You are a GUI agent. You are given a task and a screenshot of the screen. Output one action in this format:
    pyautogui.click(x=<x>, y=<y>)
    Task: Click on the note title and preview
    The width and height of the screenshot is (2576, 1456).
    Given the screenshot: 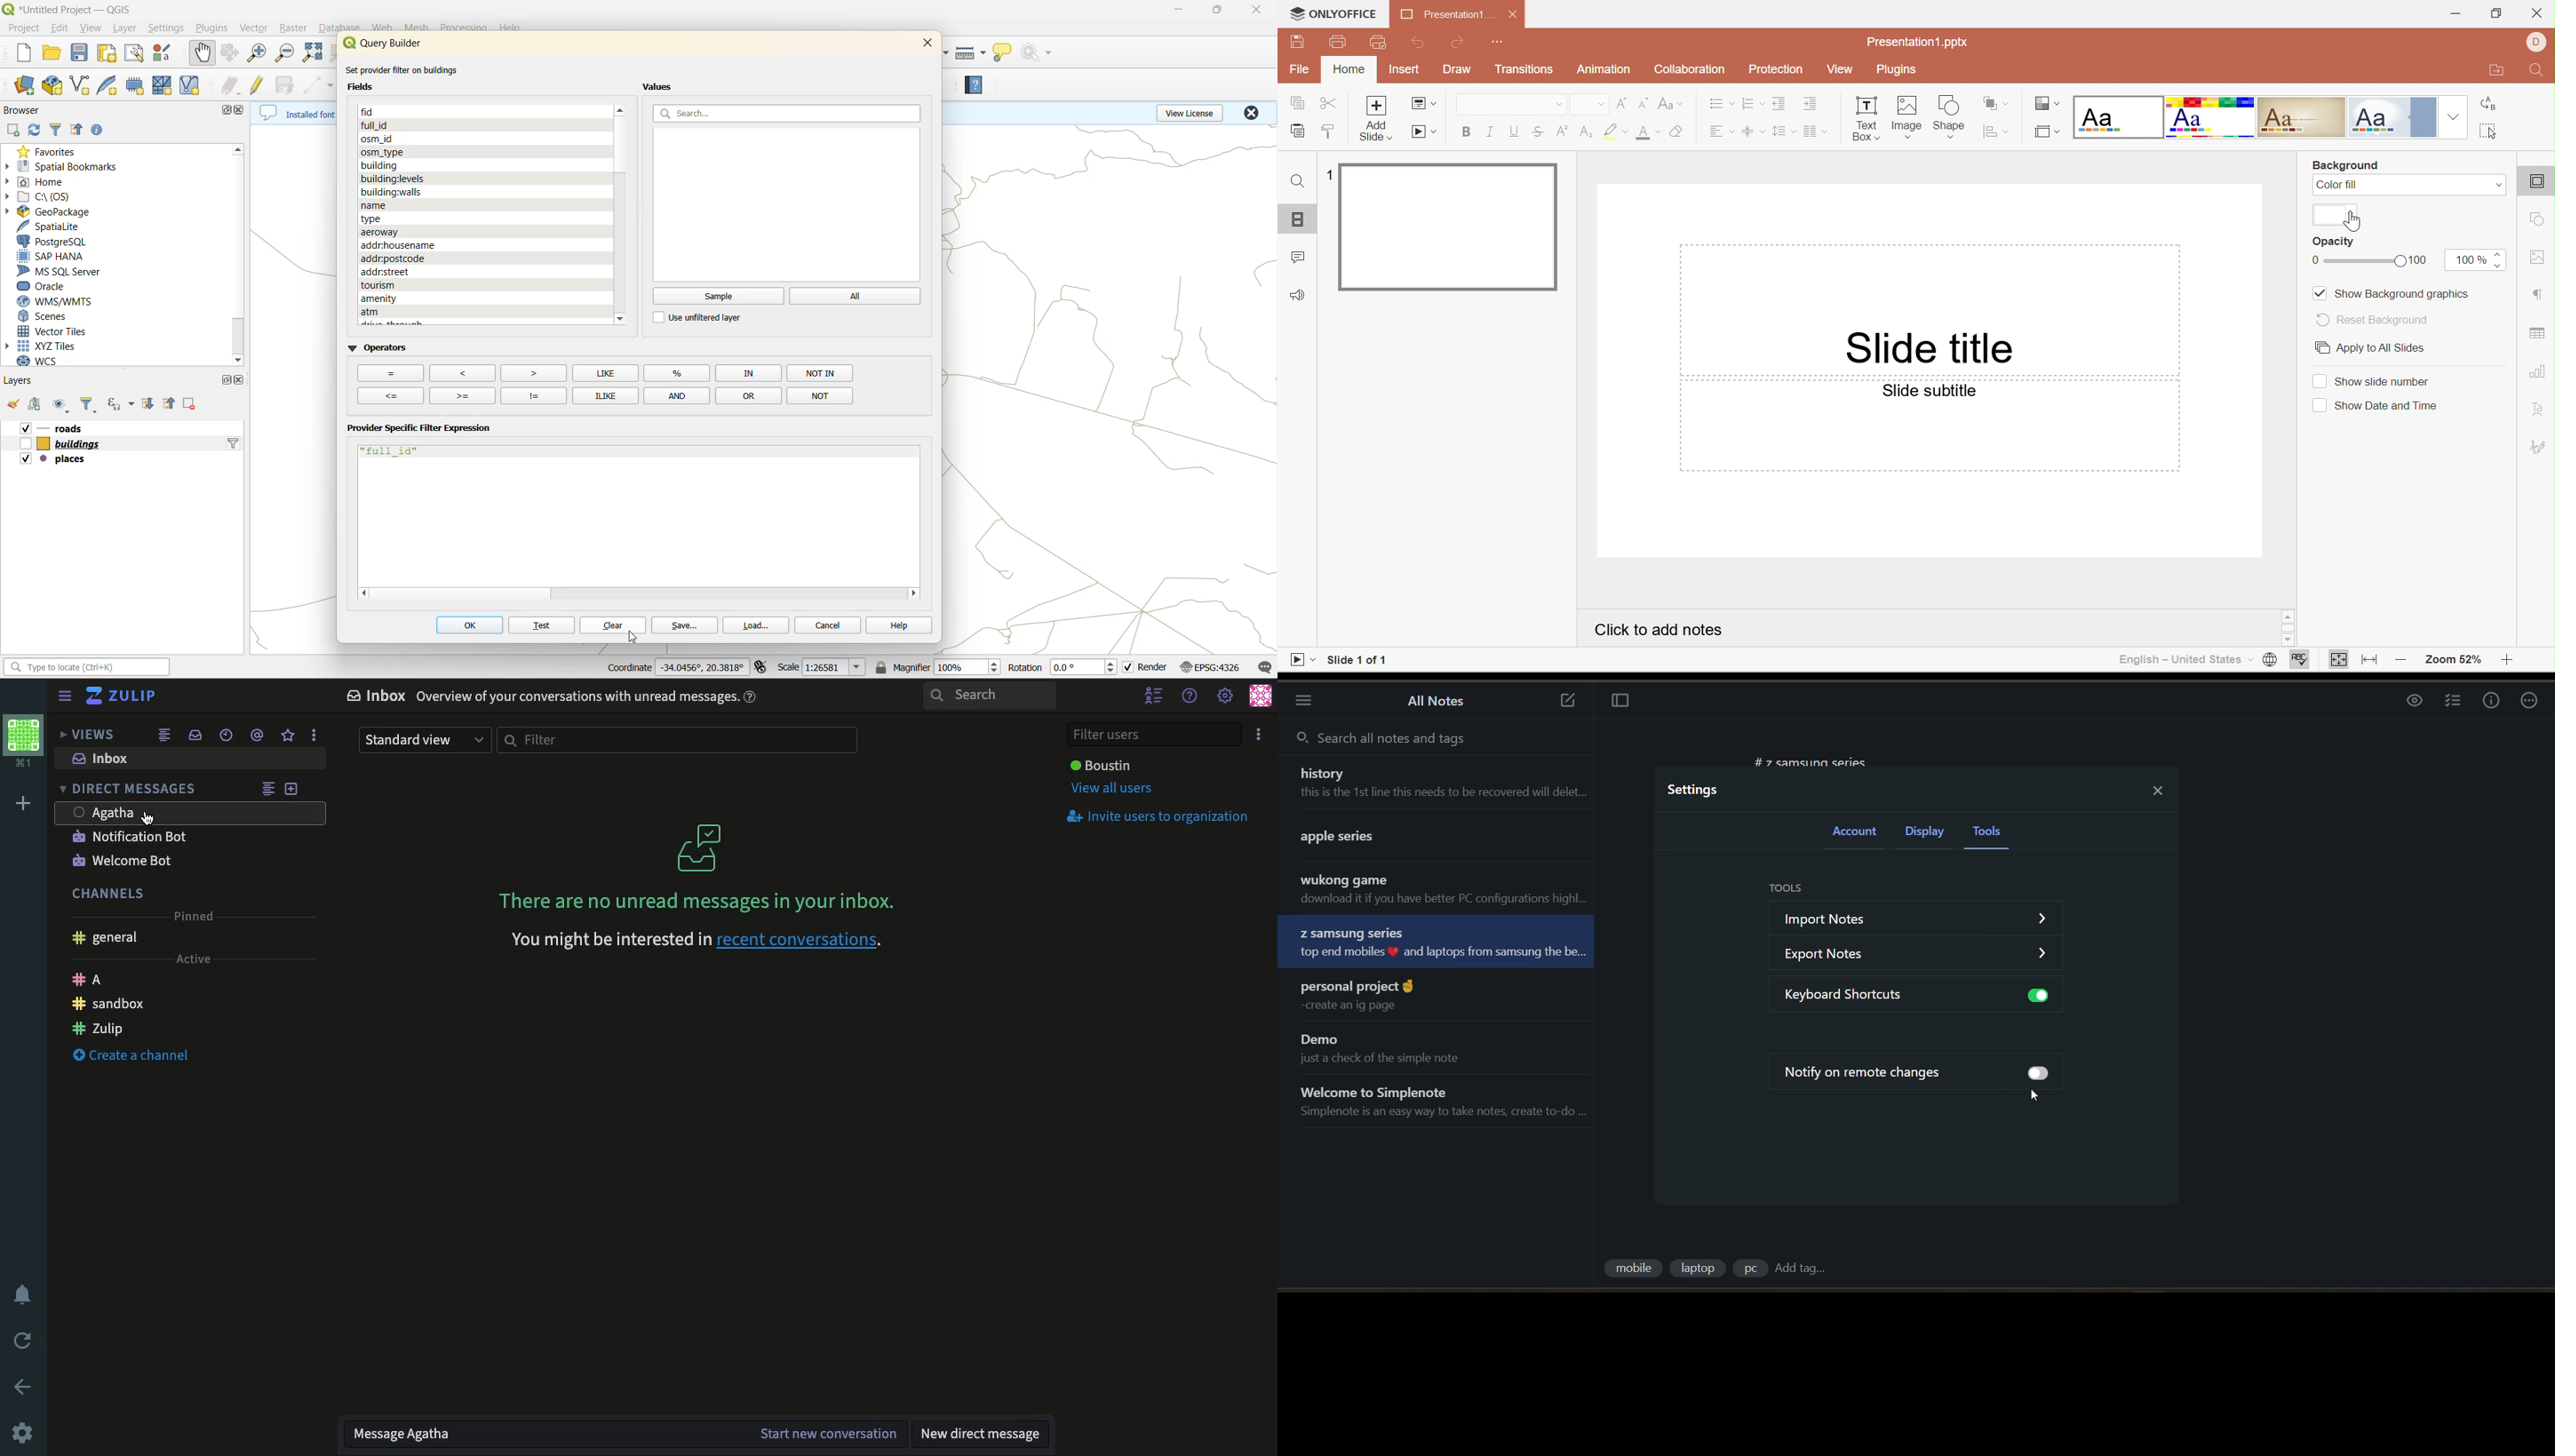 What is the action you would take?
    pyautogui.click(x=1445, y=890)
    